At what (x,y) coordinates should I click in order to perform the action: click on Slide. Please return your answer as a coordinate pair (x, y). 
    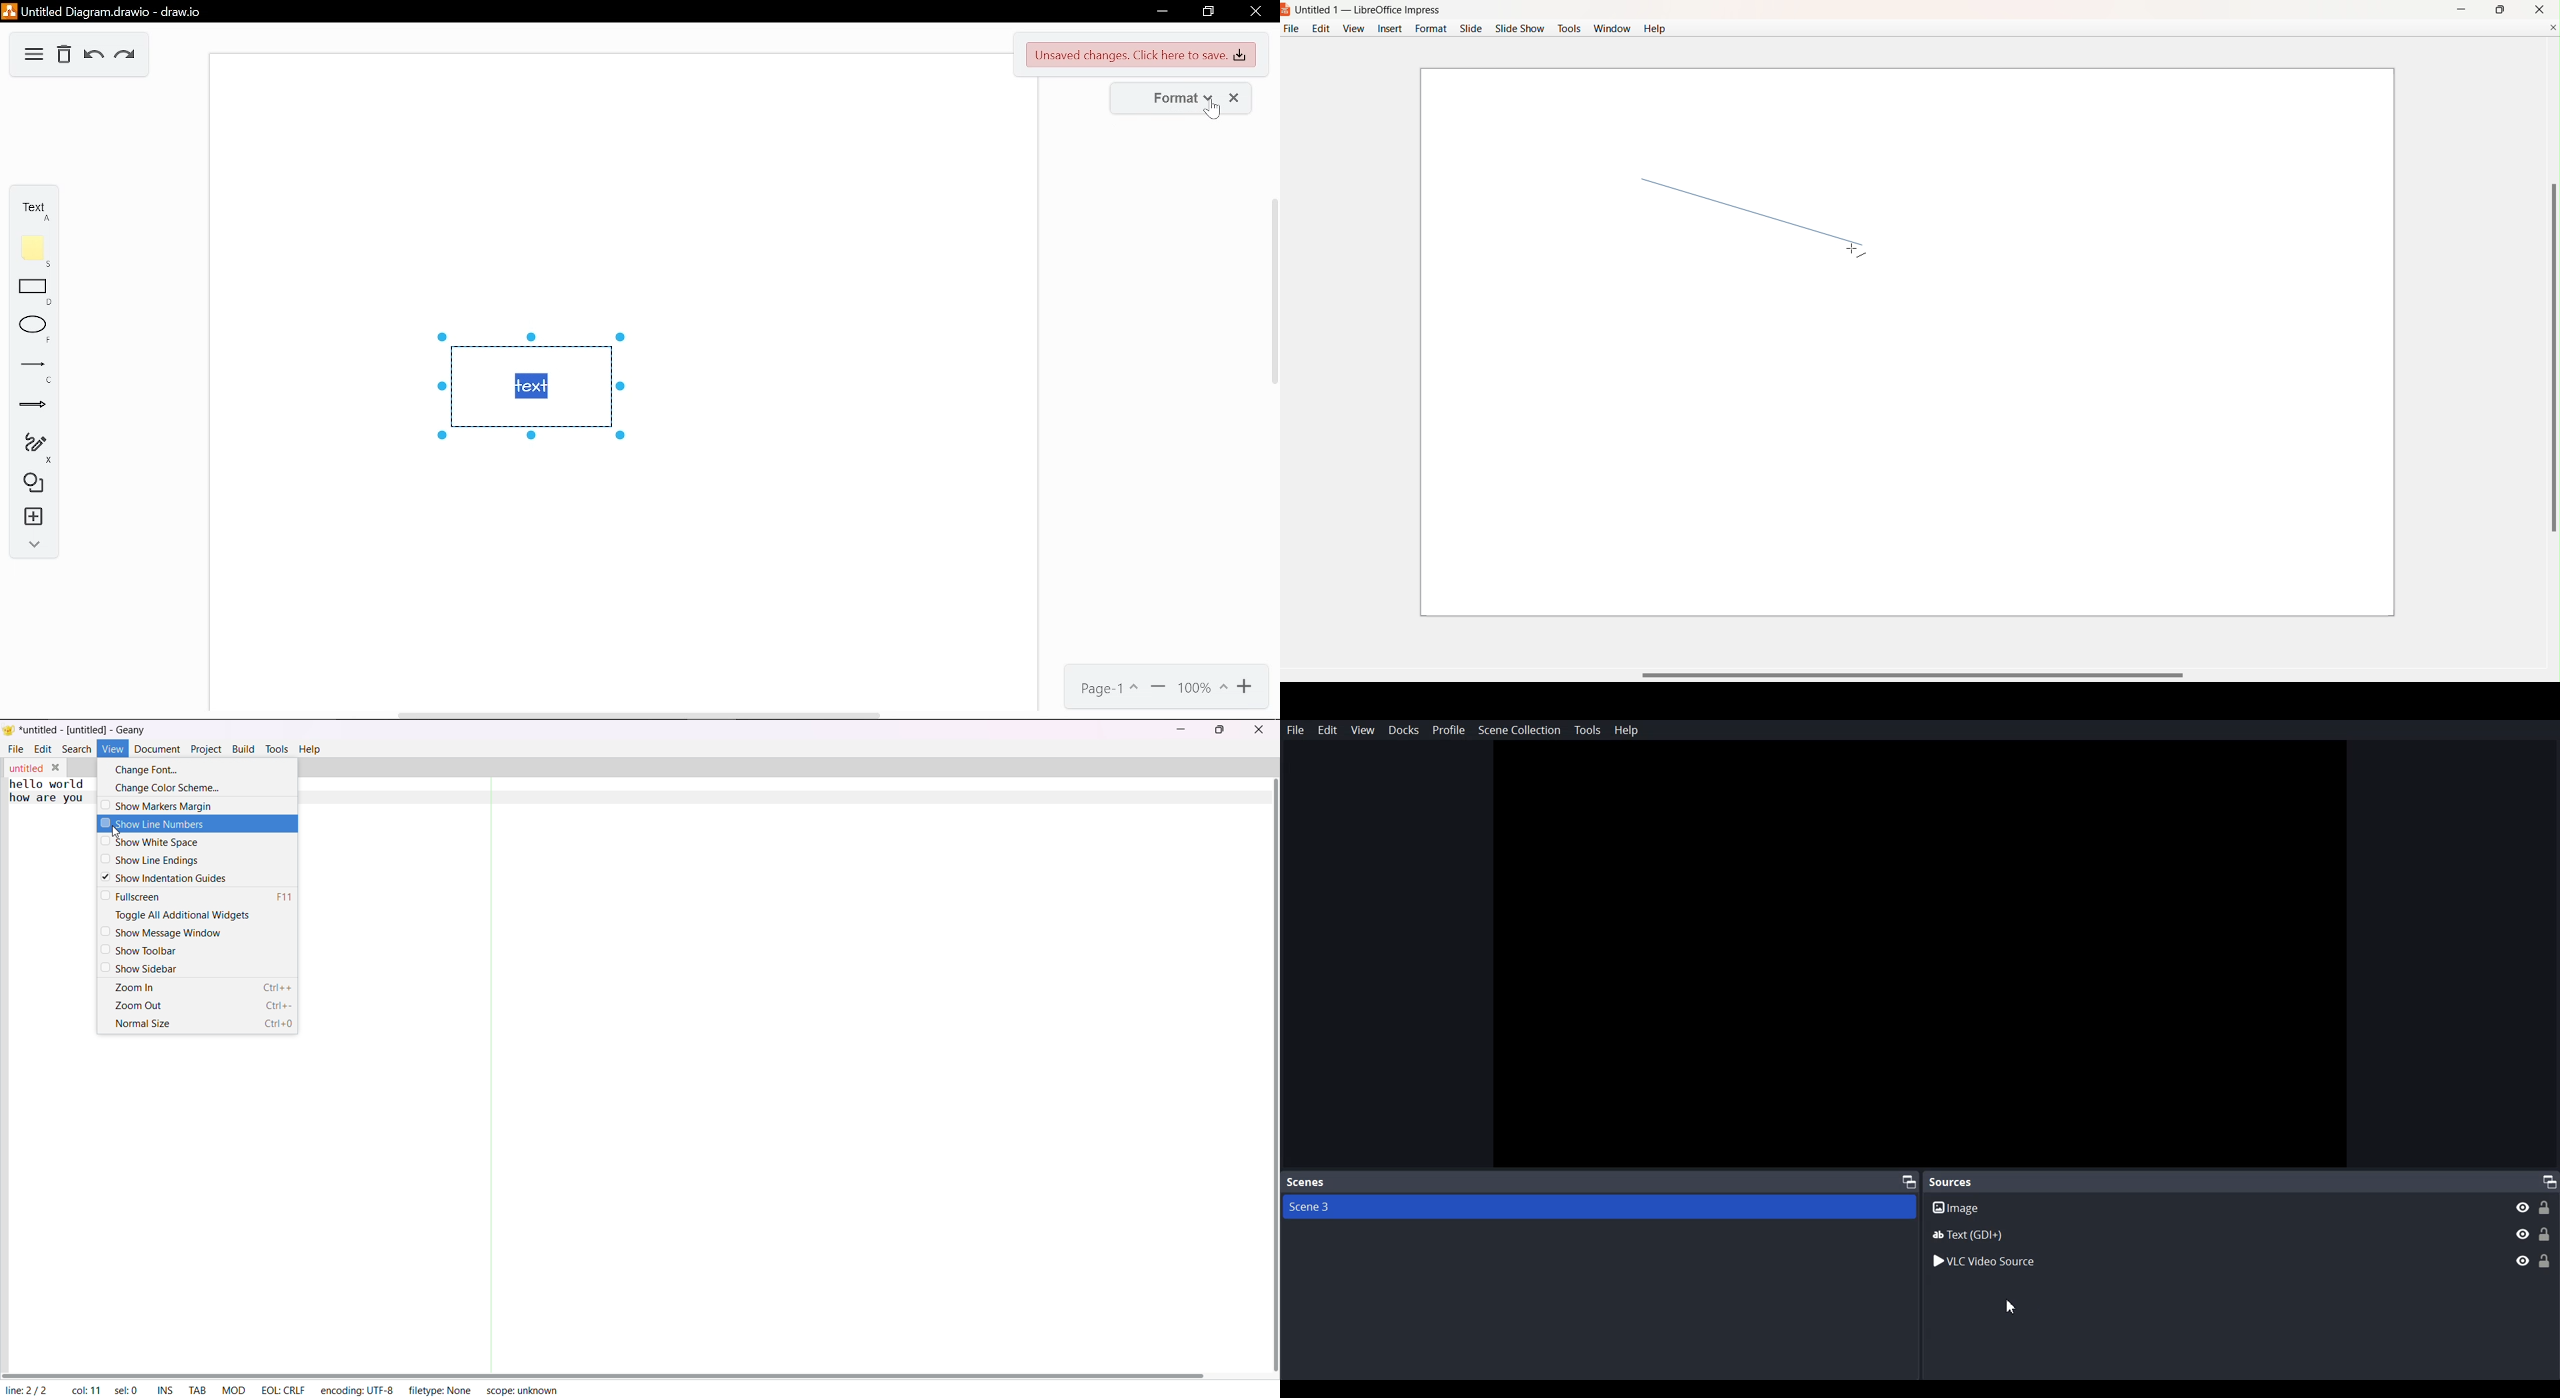
    Looking at the image, I should click on (1471, 29).